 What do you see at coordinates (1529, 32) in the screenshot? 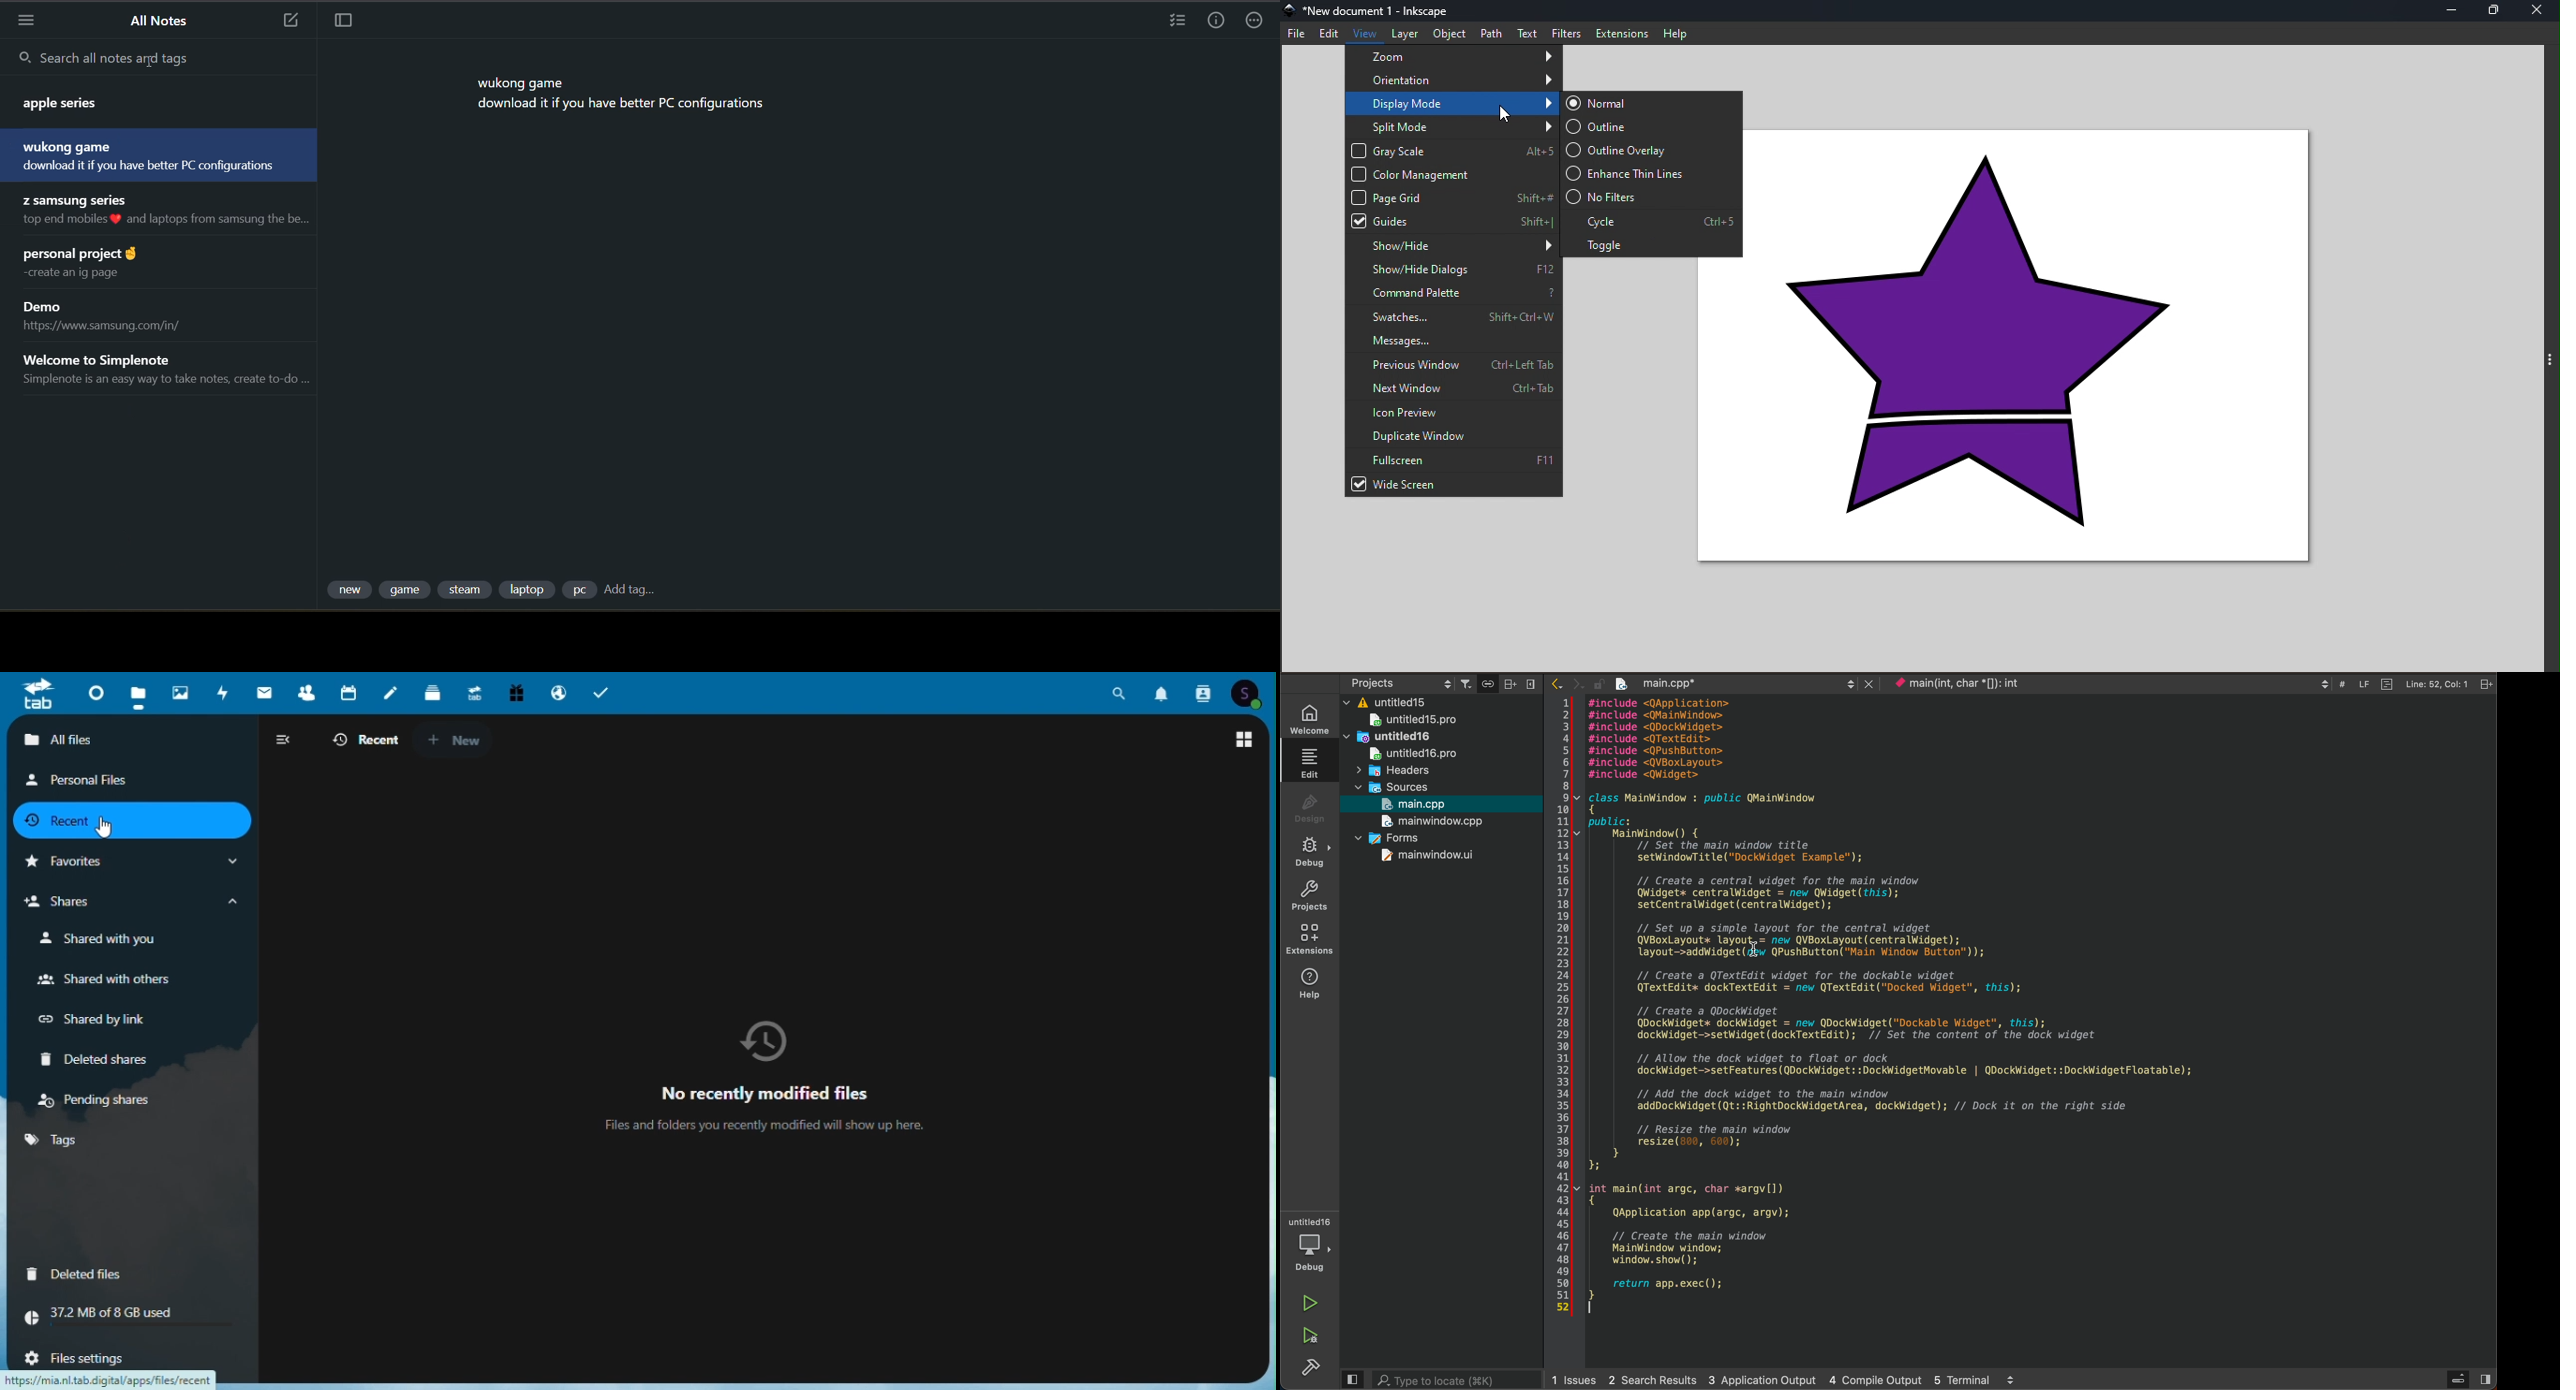
I see `Text` at bounding box center [1529, 32].